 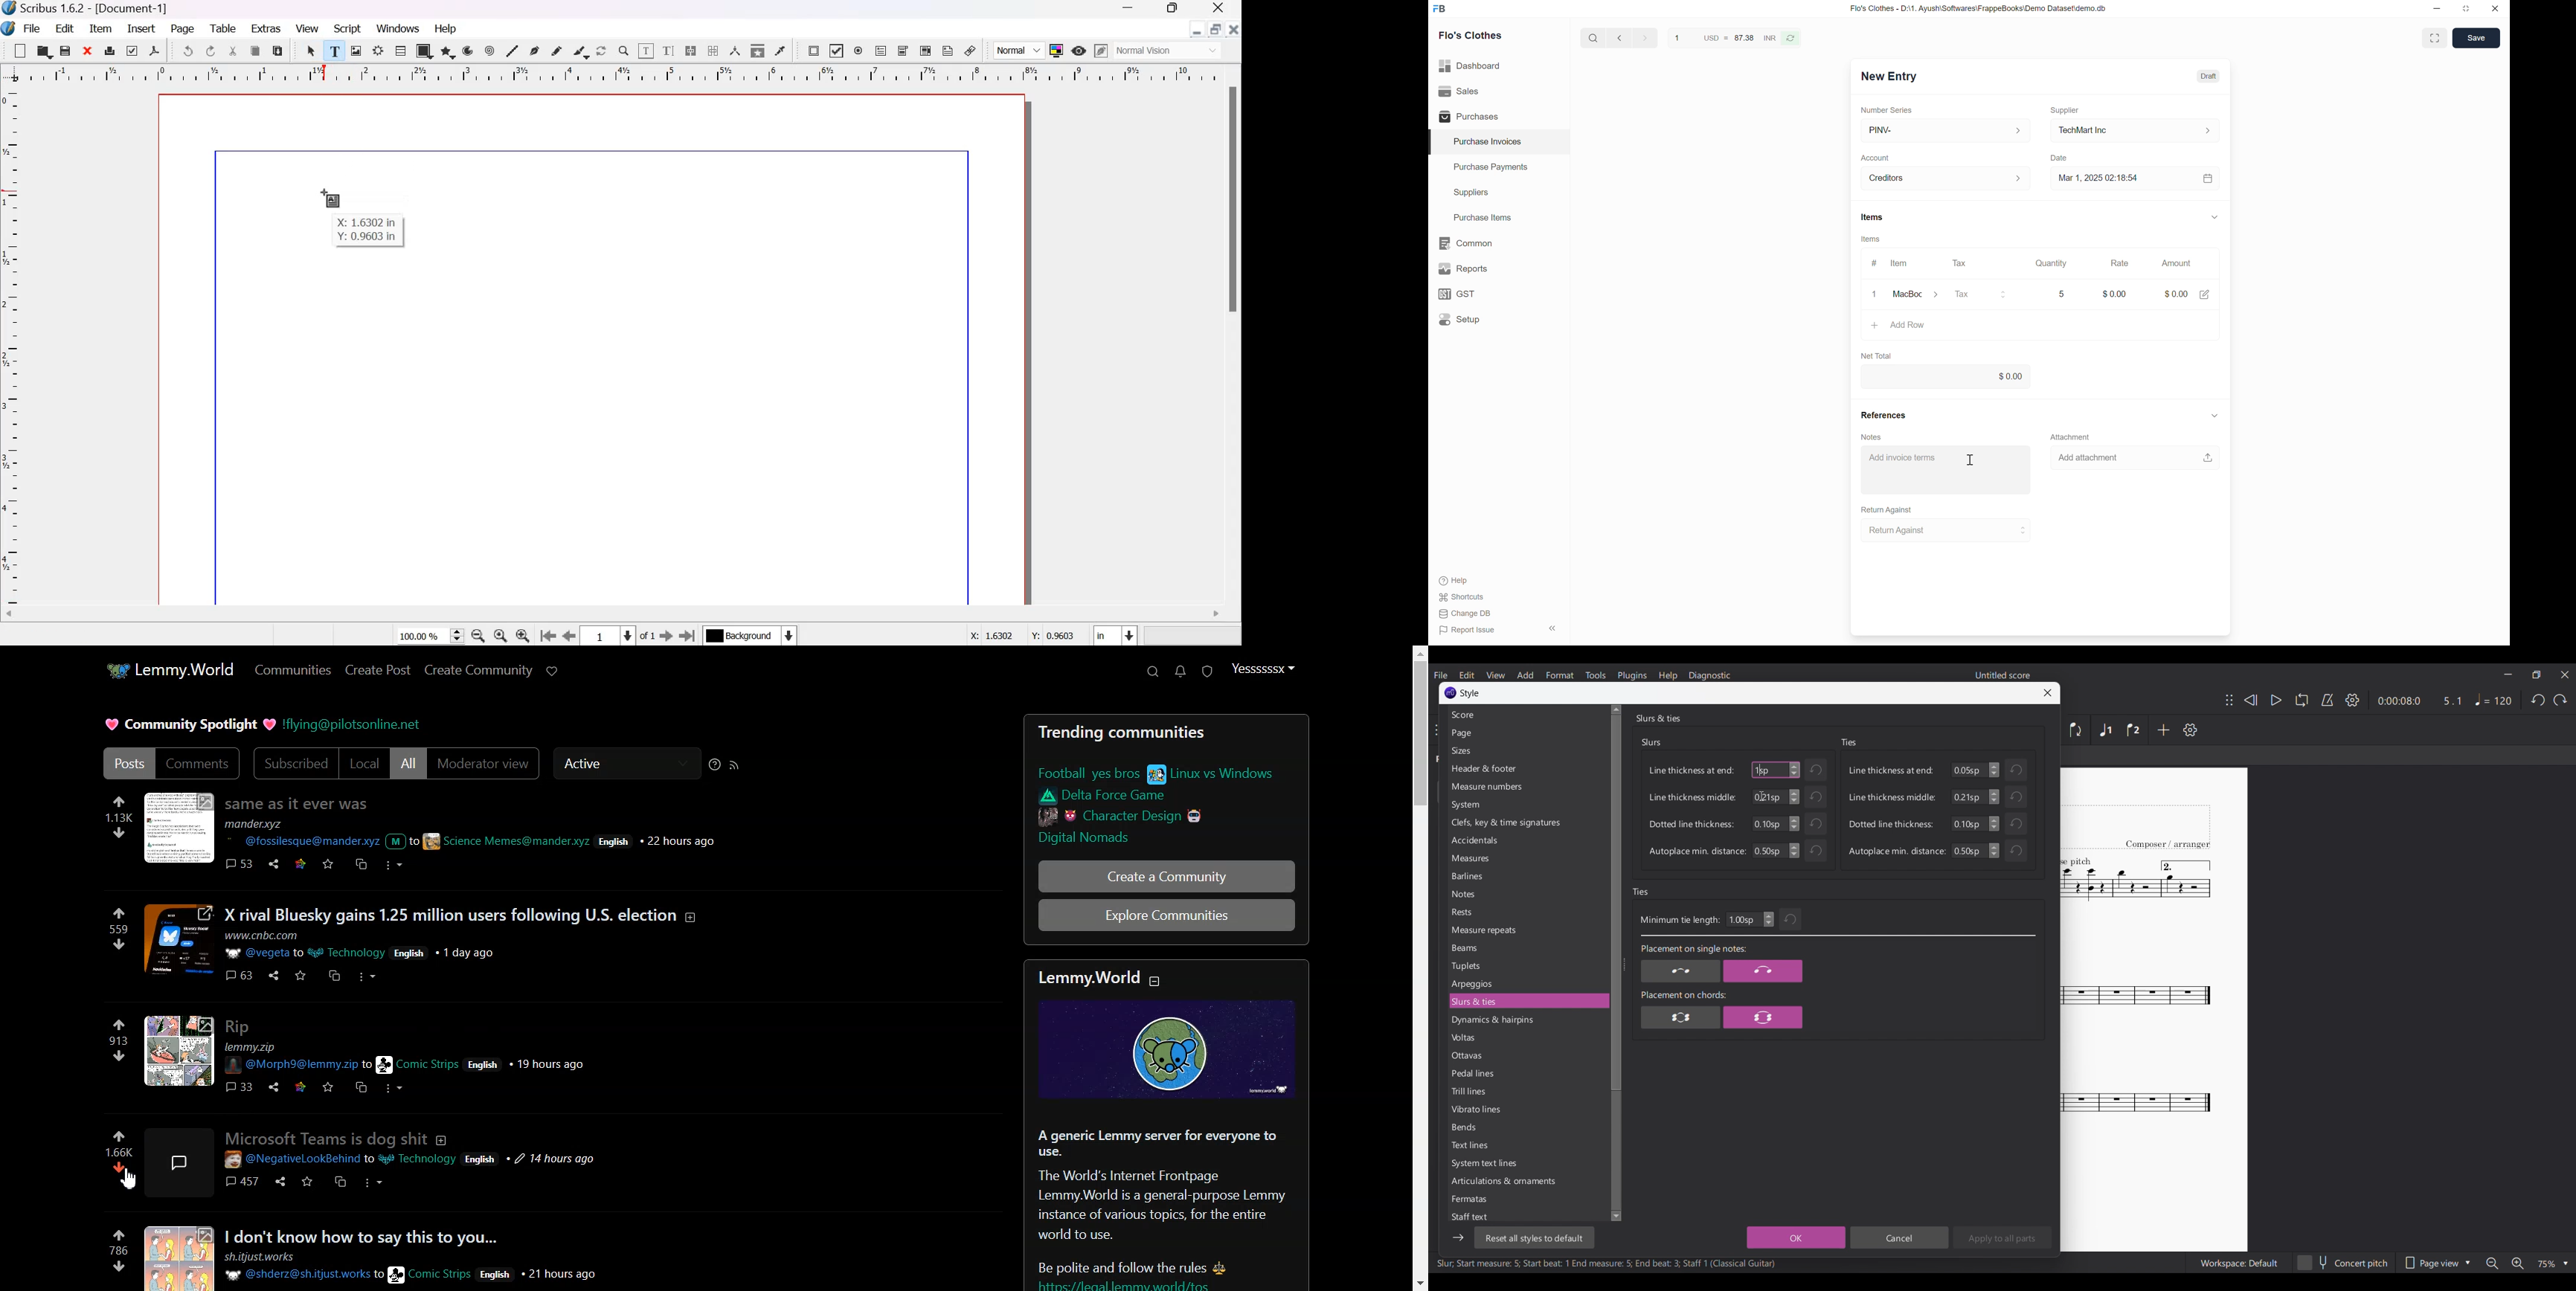 I want to click on Items, so click(x=1871, y=239).